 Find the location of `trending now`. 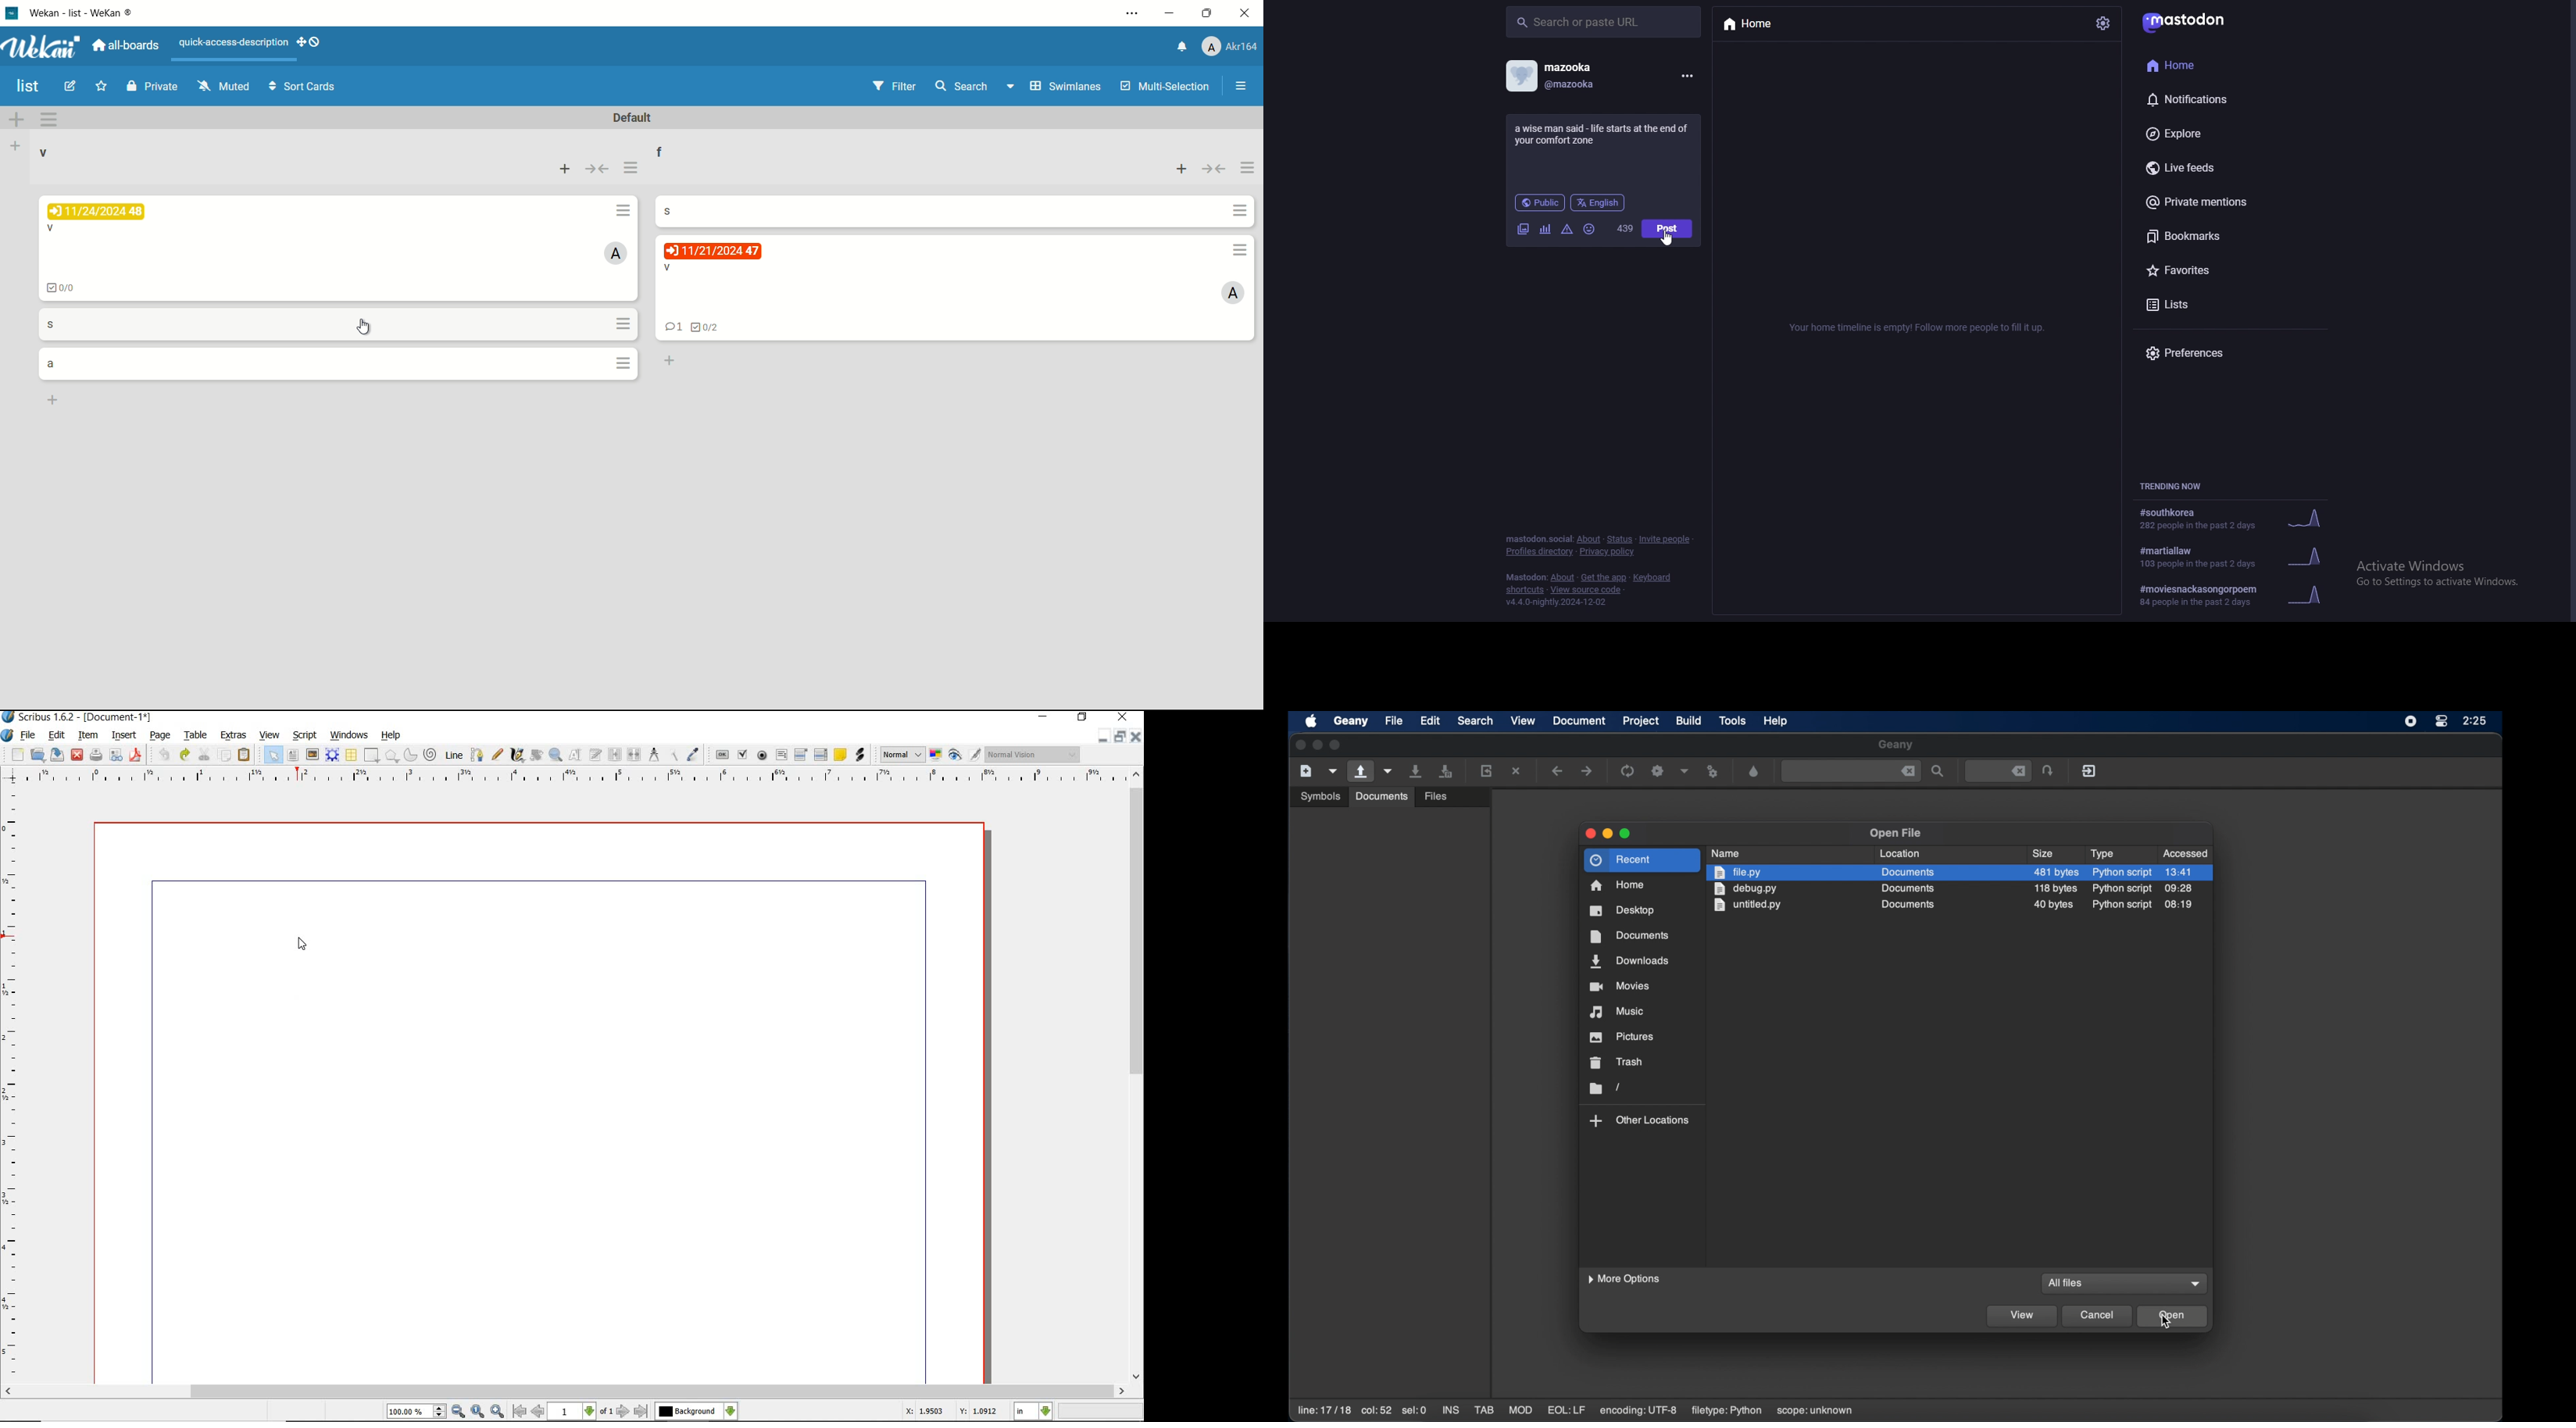

trending now is located at coordinates (2180, 486).